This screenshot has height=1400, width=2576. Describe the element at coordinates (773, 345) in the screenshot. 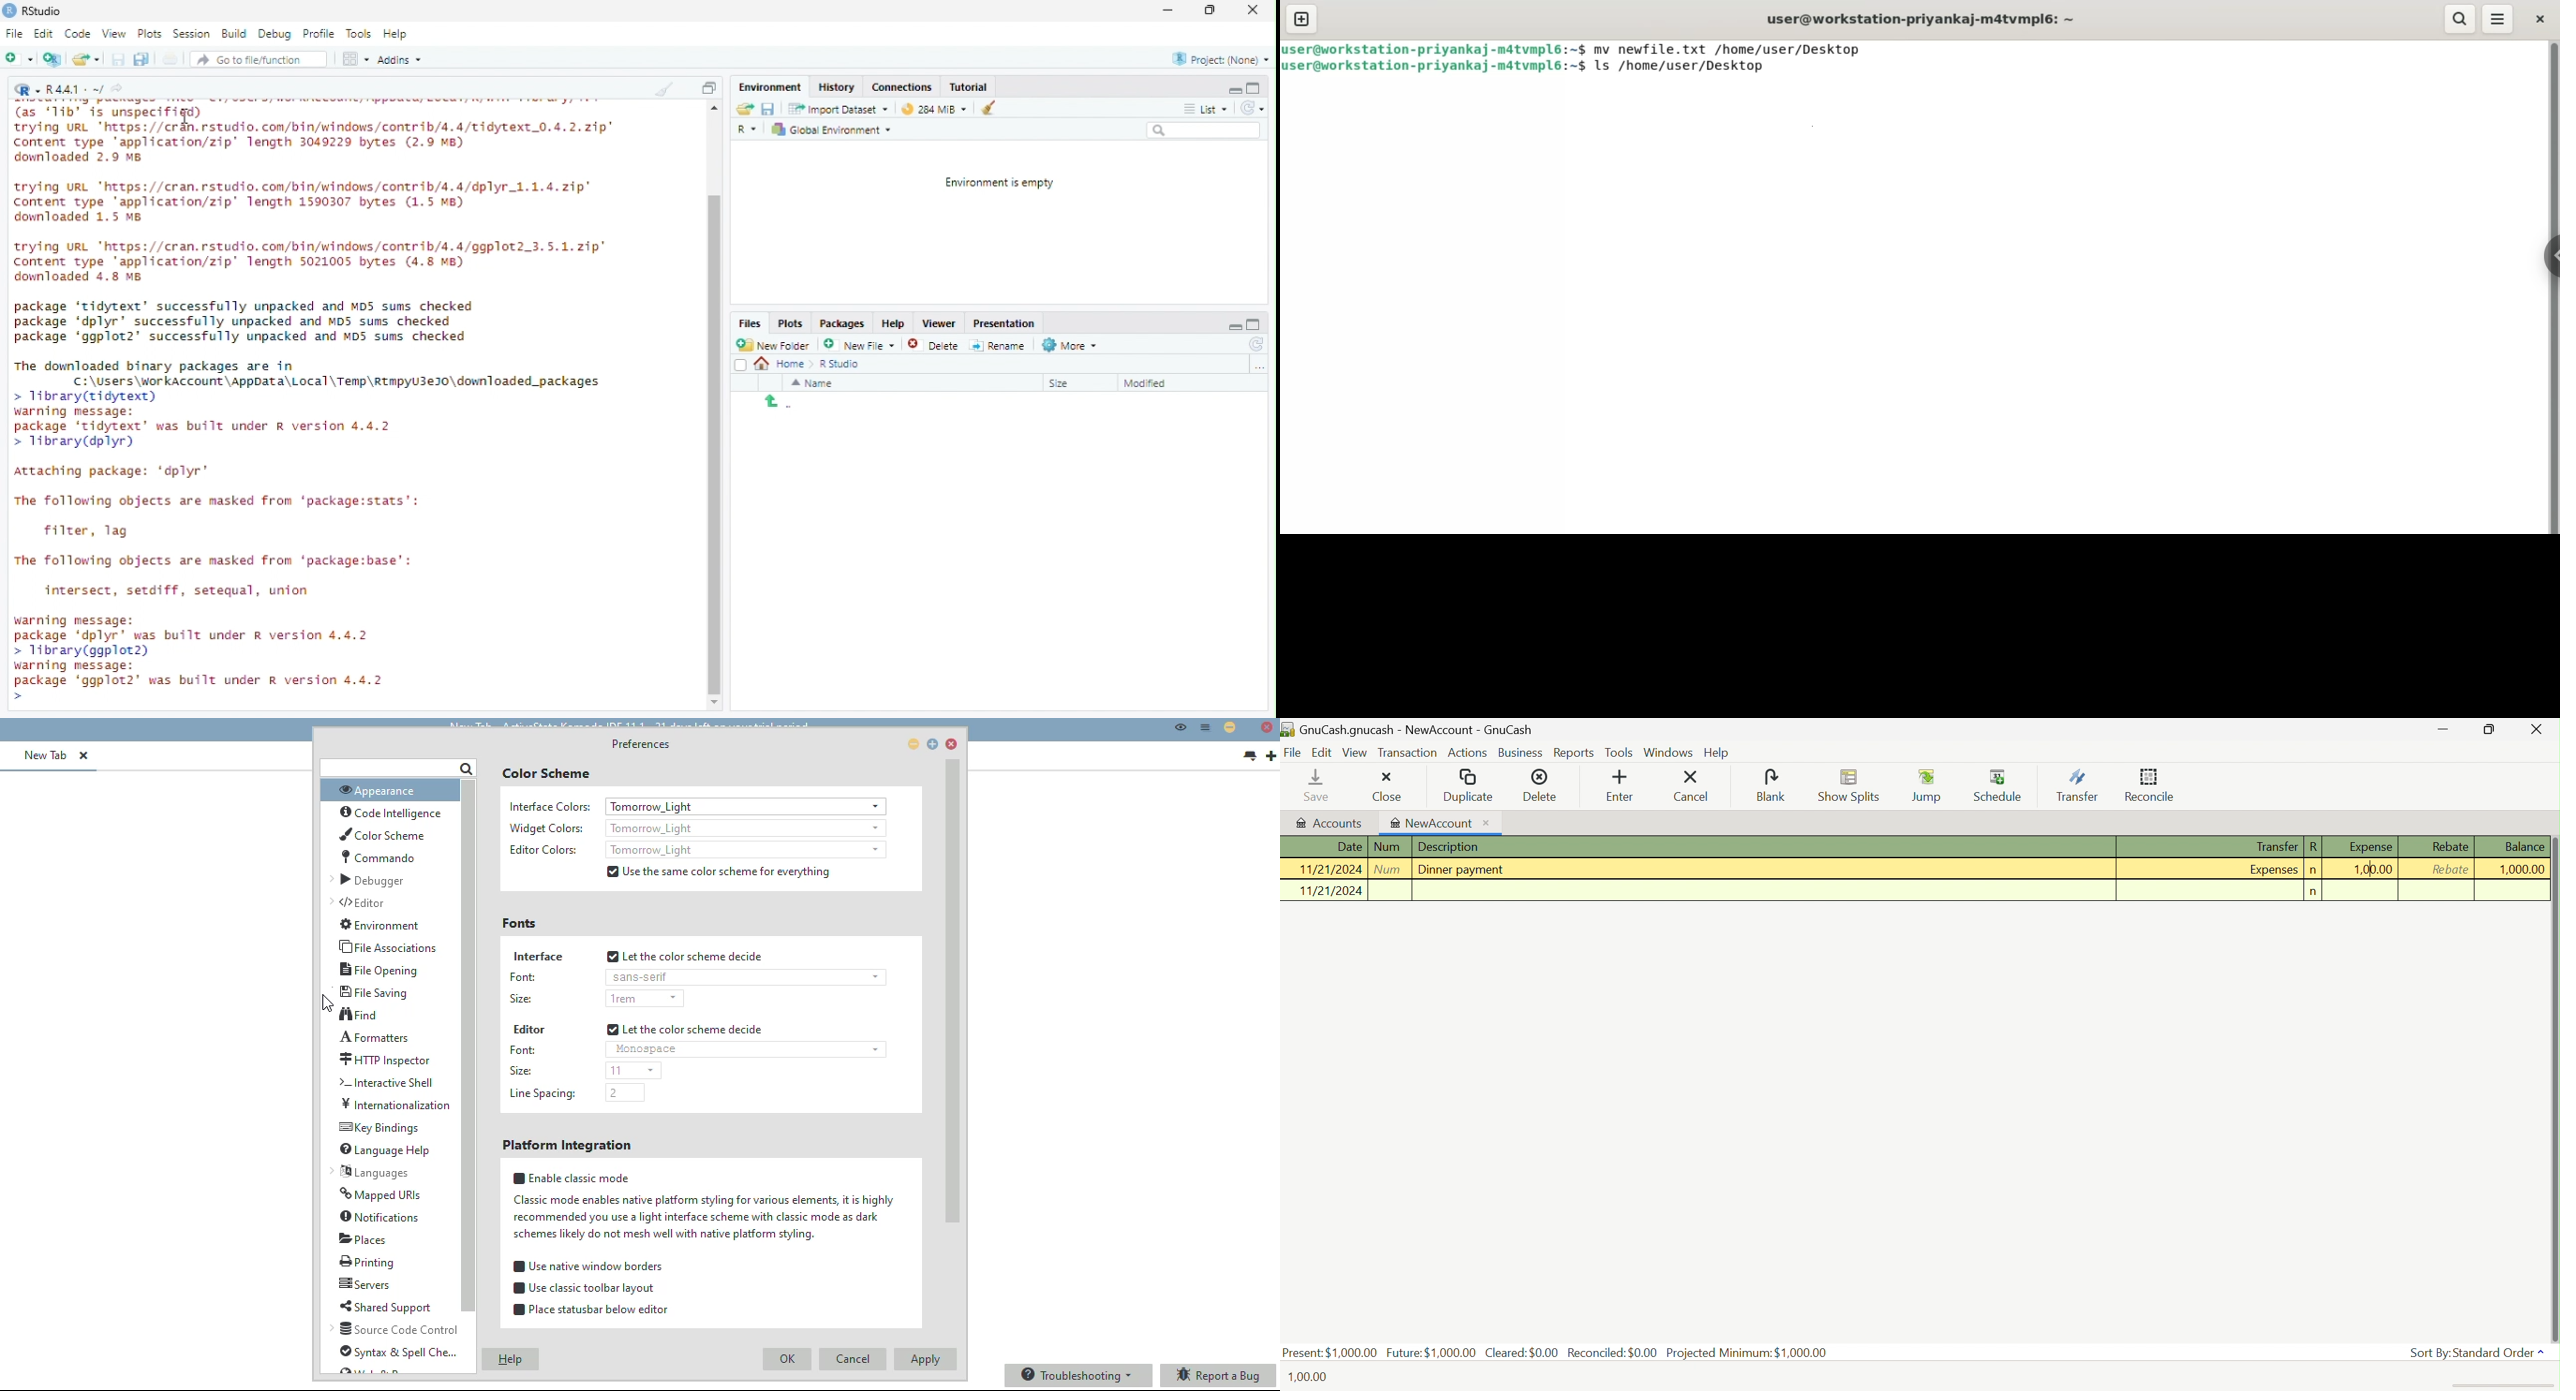

I see `New Folder` at that location.